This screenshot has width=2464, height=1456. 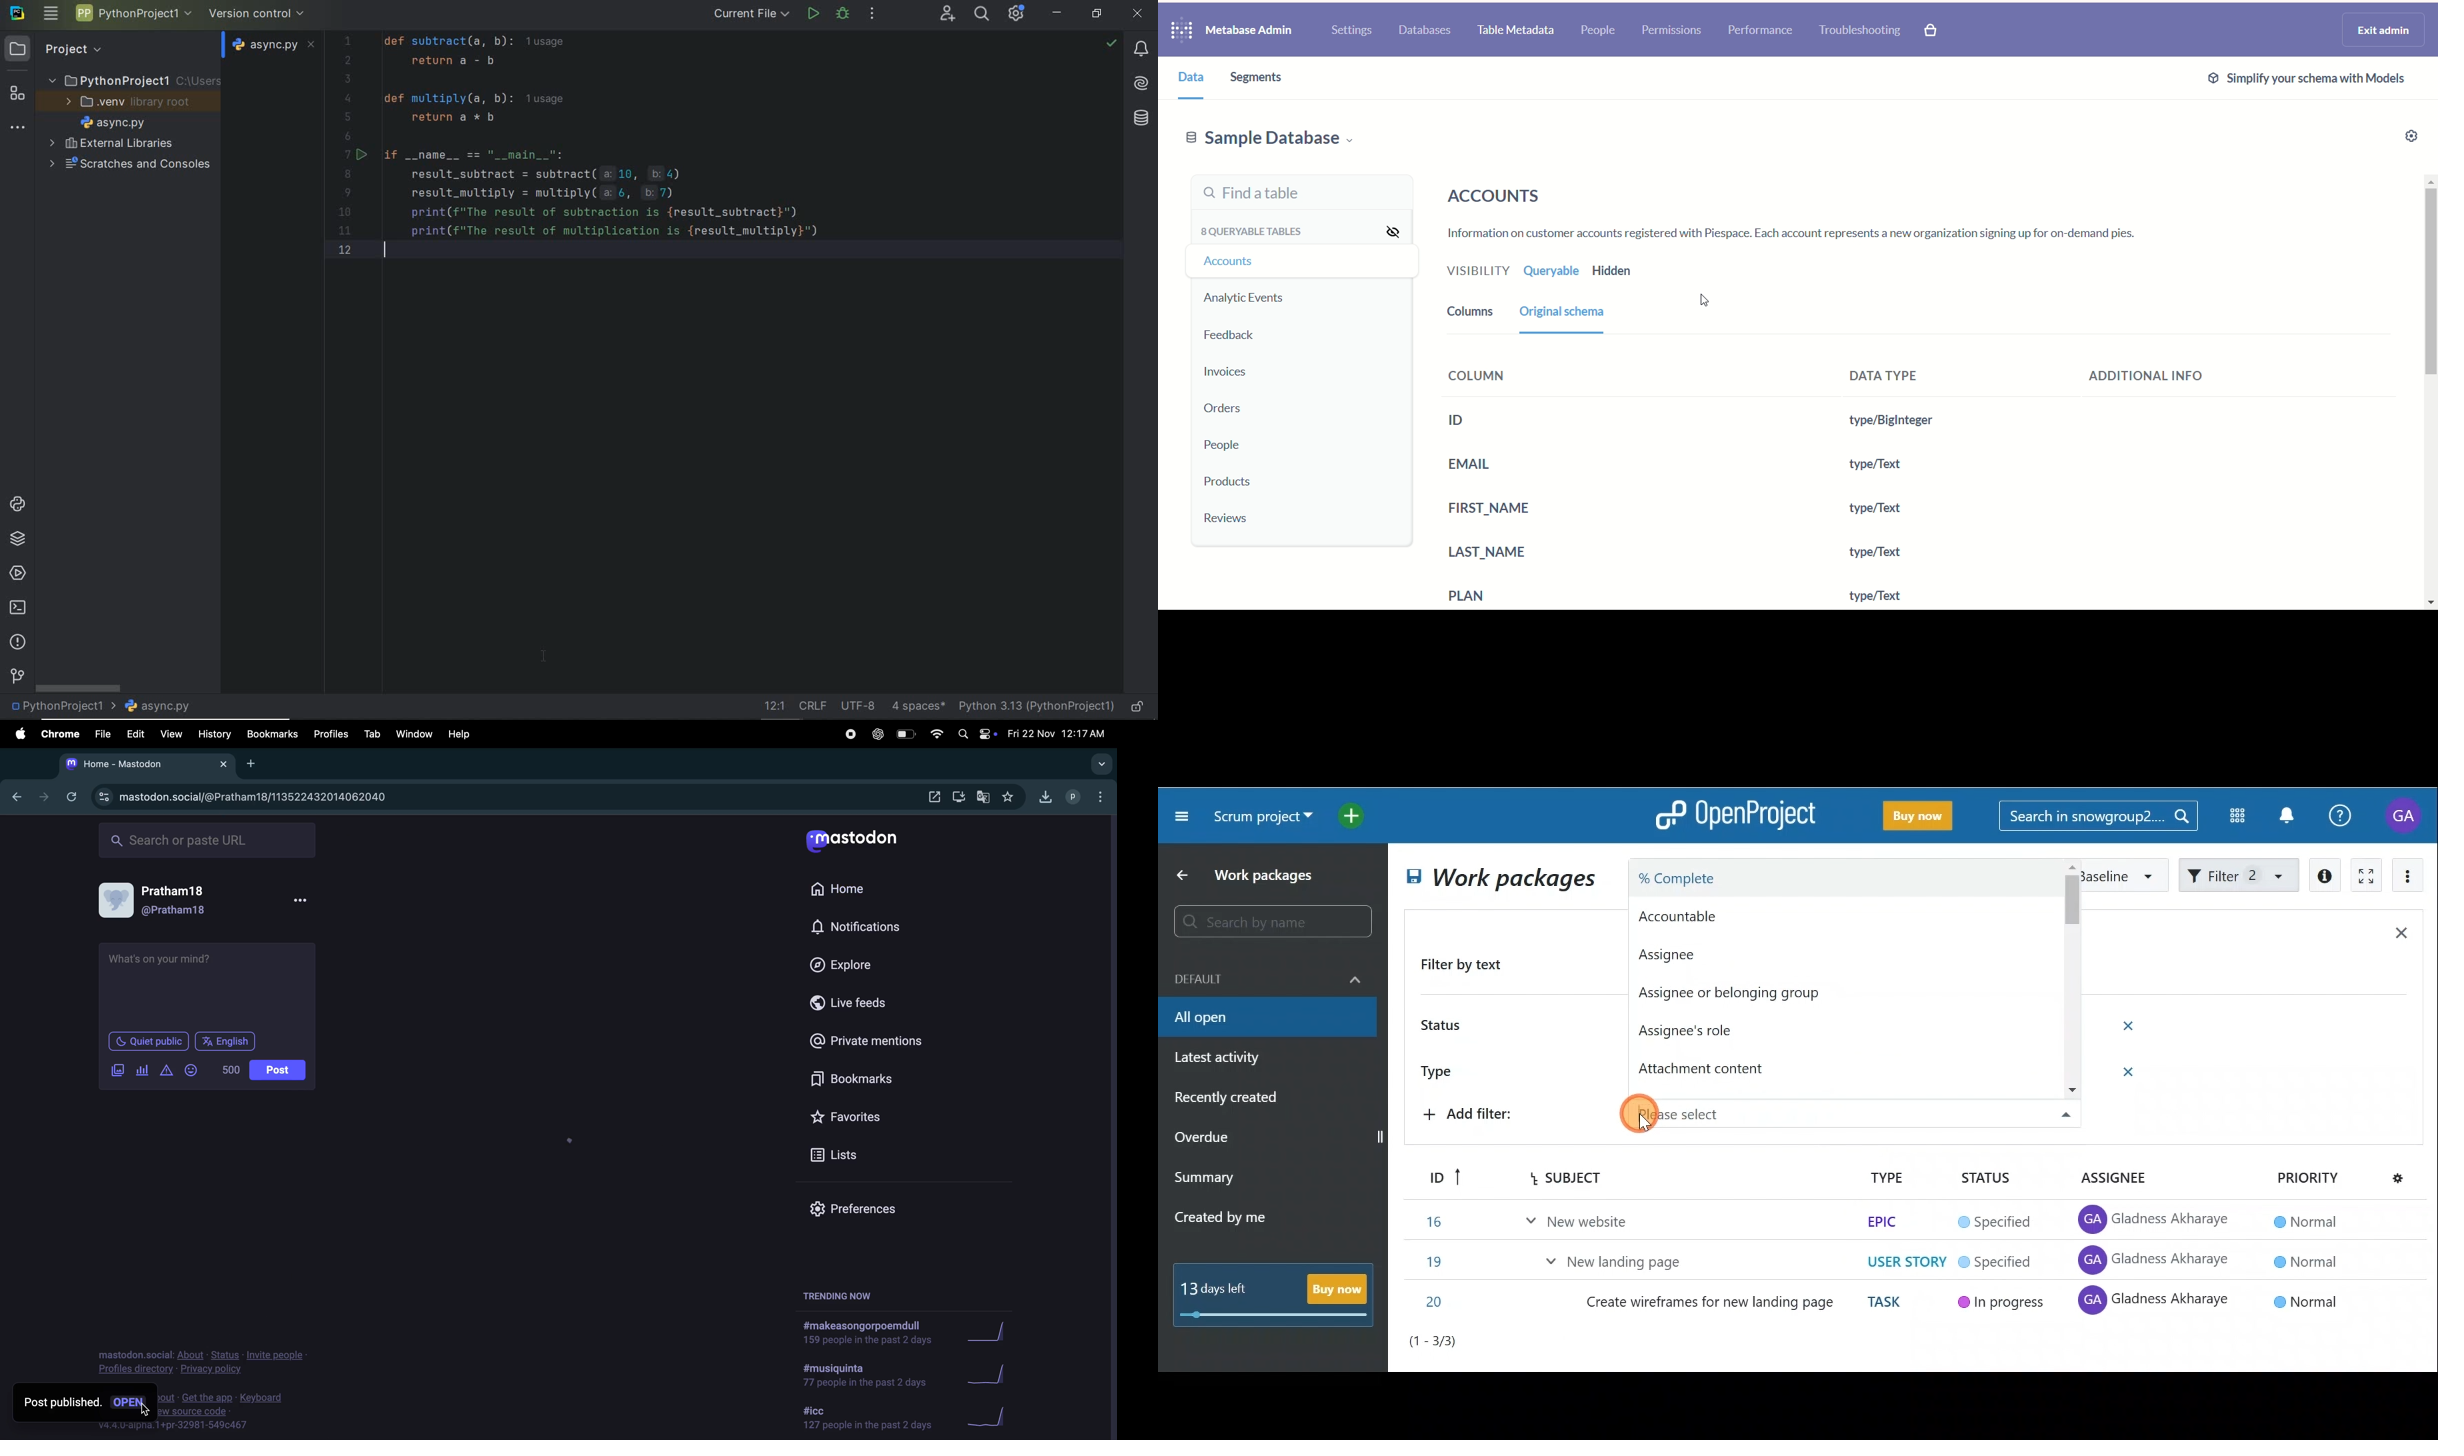 I want to click on settings, so click(x=2409, y=135).